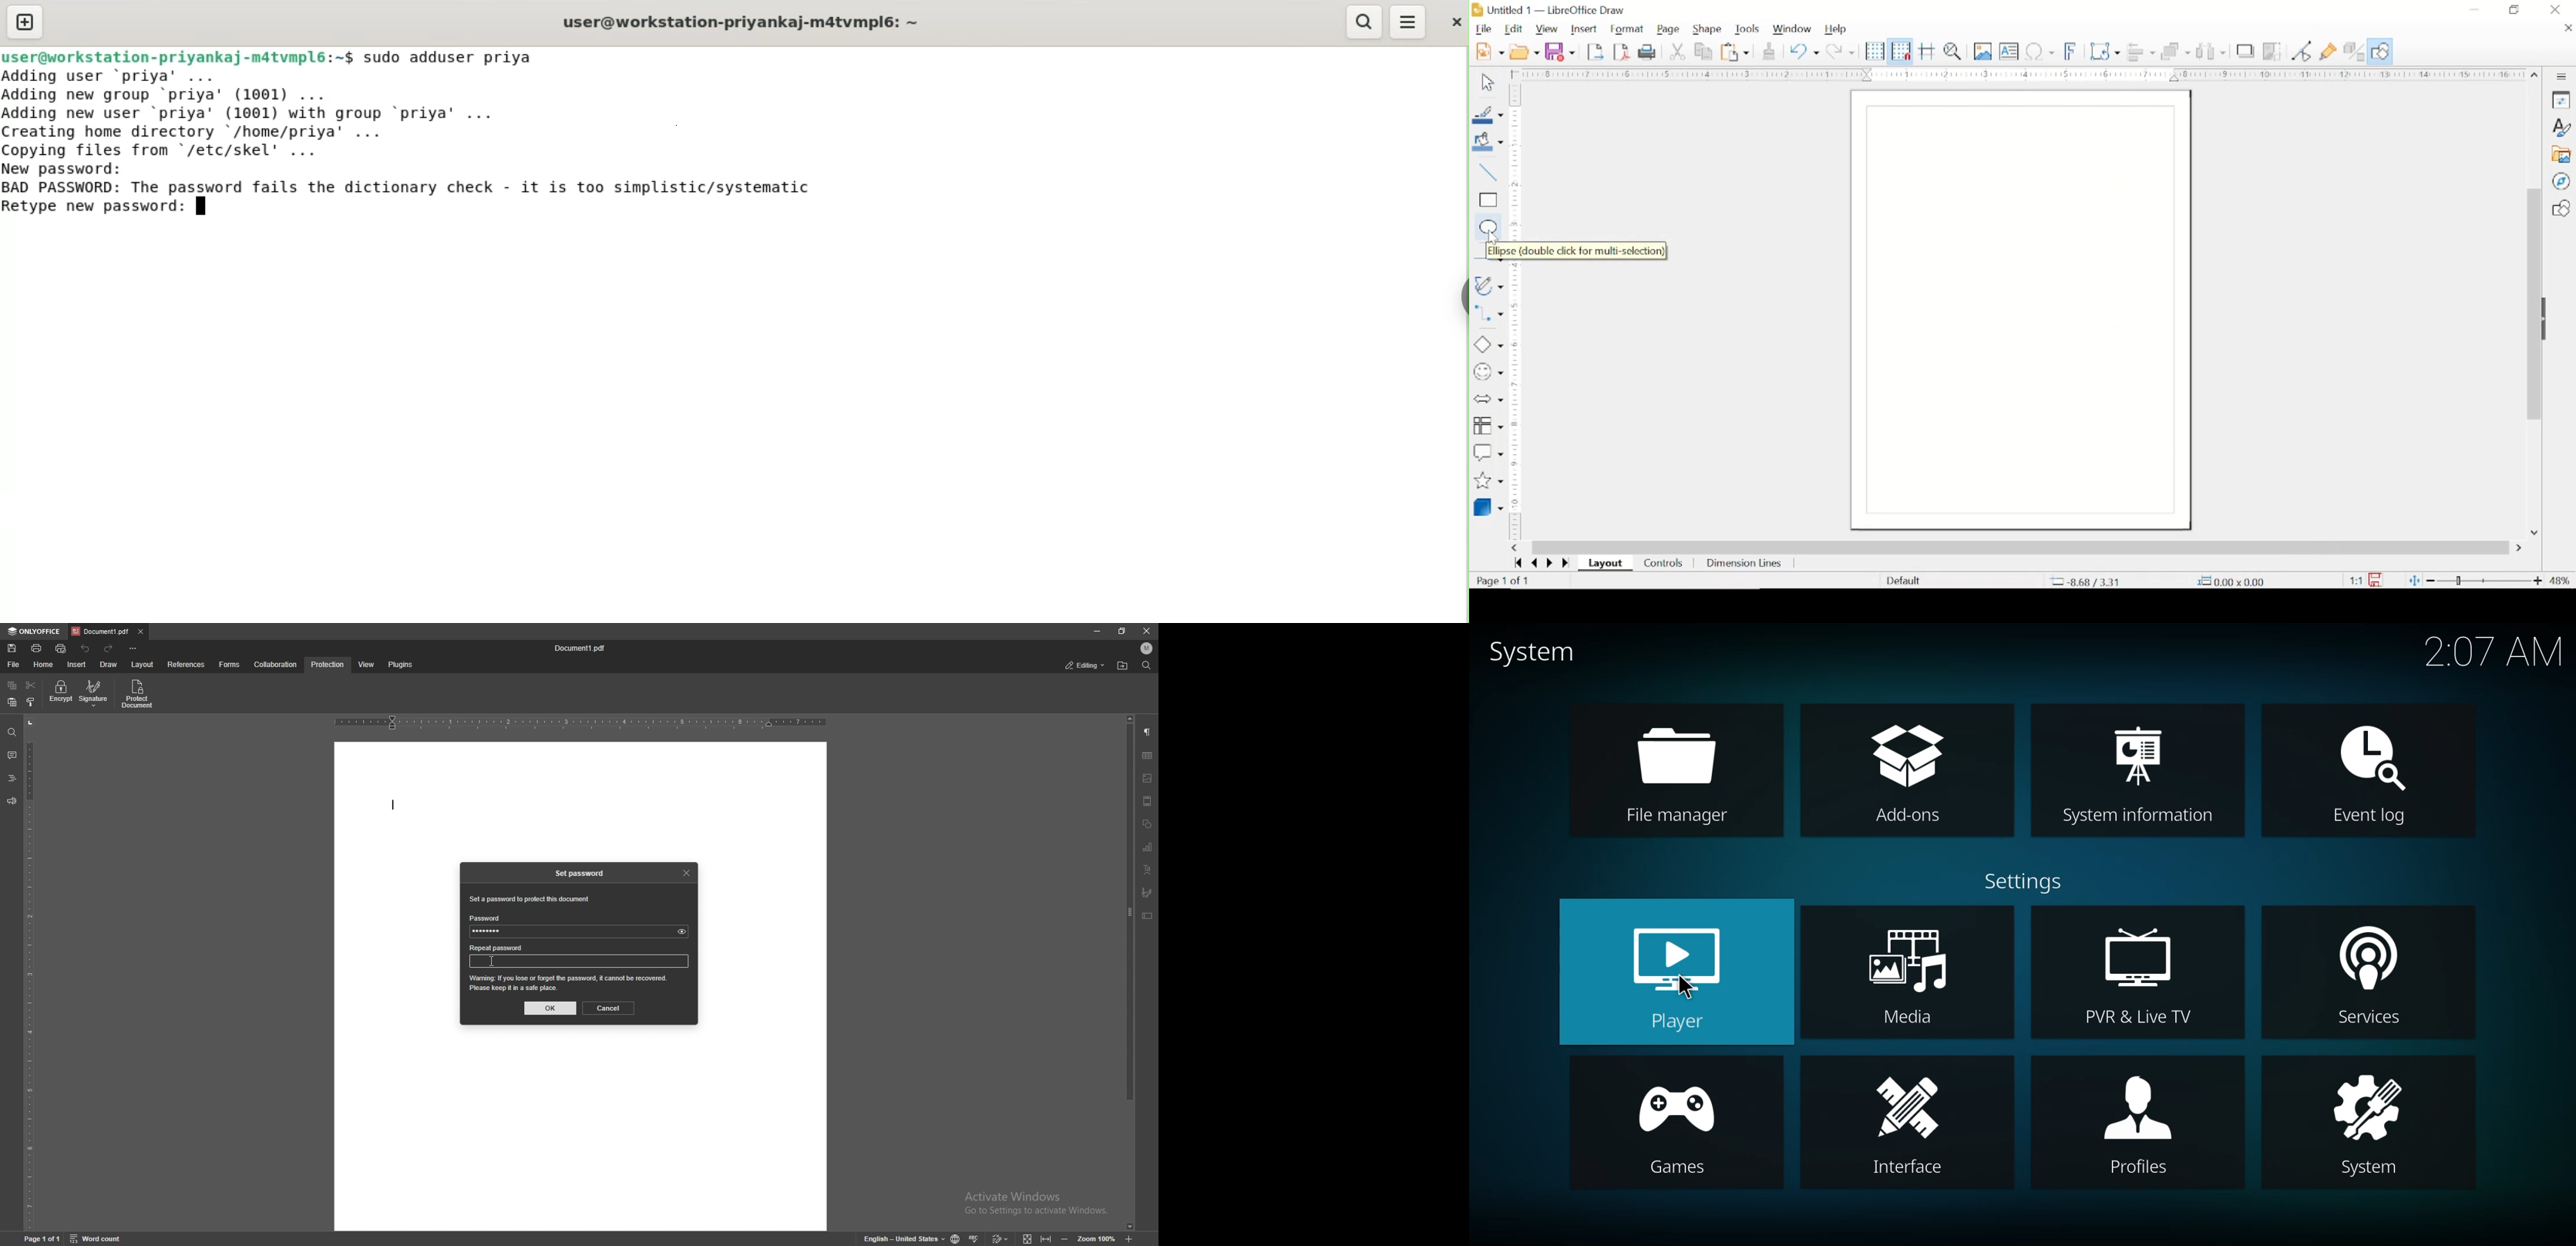 This screenshot has height=1260, width=2576. I want to click on protect document, so click(137, 694).